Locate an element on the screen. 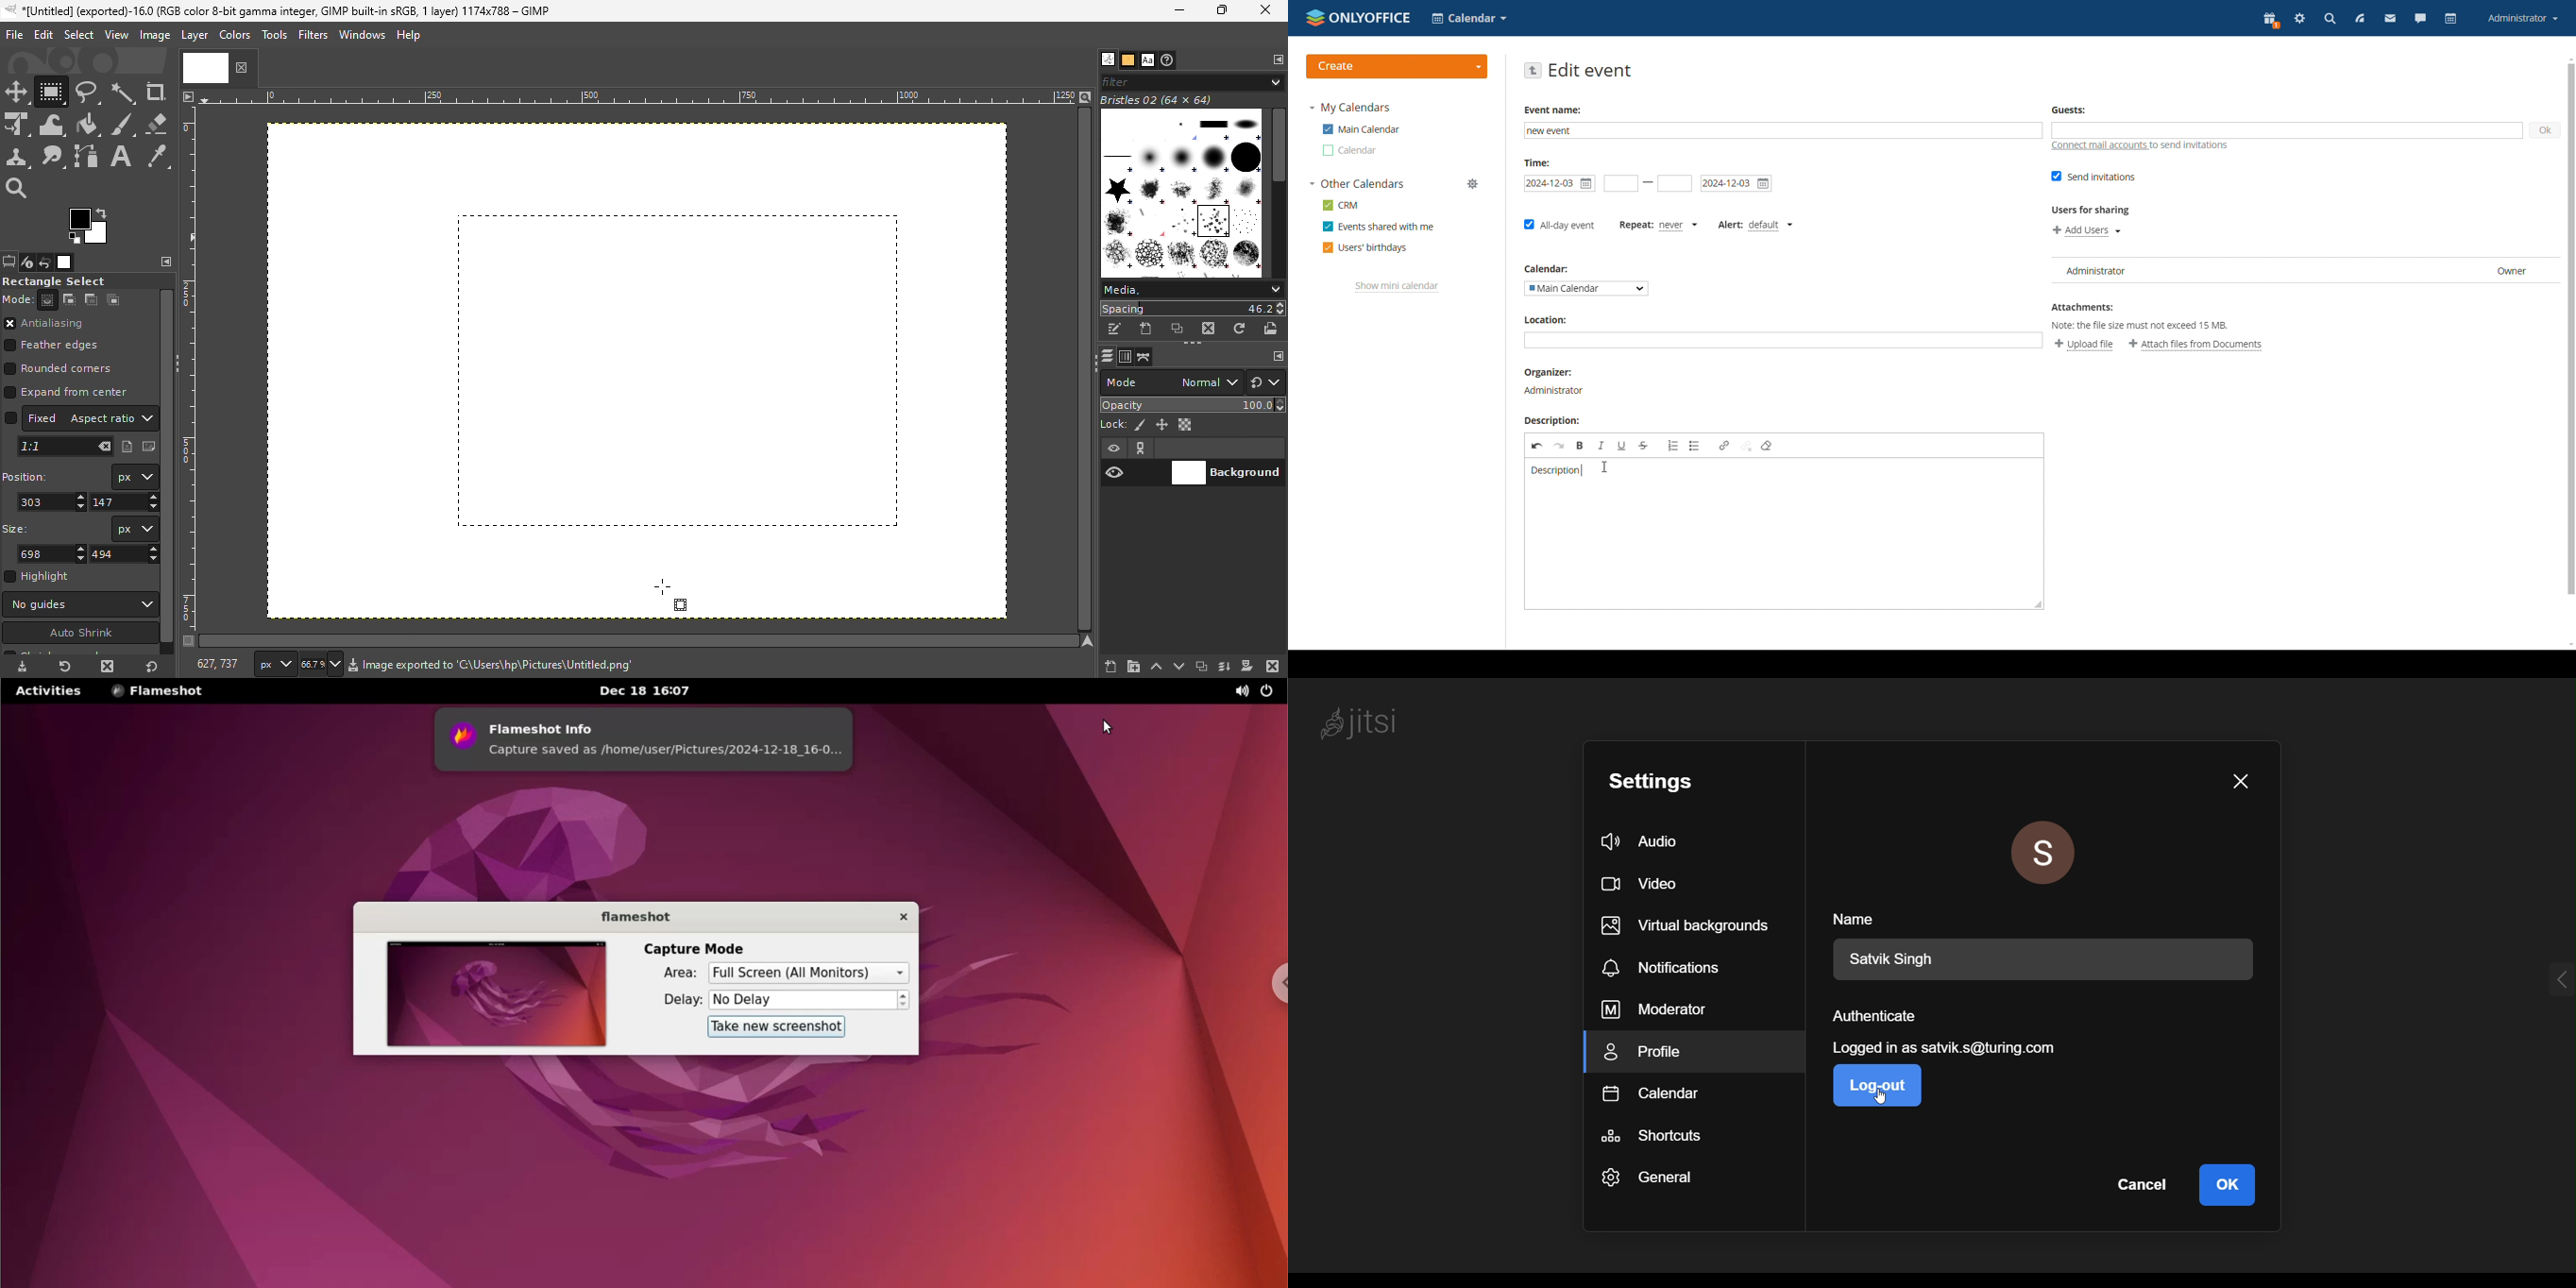 The height and width of the screenshot is (1288, 2576). logo is located at coordinates (1358, 17).